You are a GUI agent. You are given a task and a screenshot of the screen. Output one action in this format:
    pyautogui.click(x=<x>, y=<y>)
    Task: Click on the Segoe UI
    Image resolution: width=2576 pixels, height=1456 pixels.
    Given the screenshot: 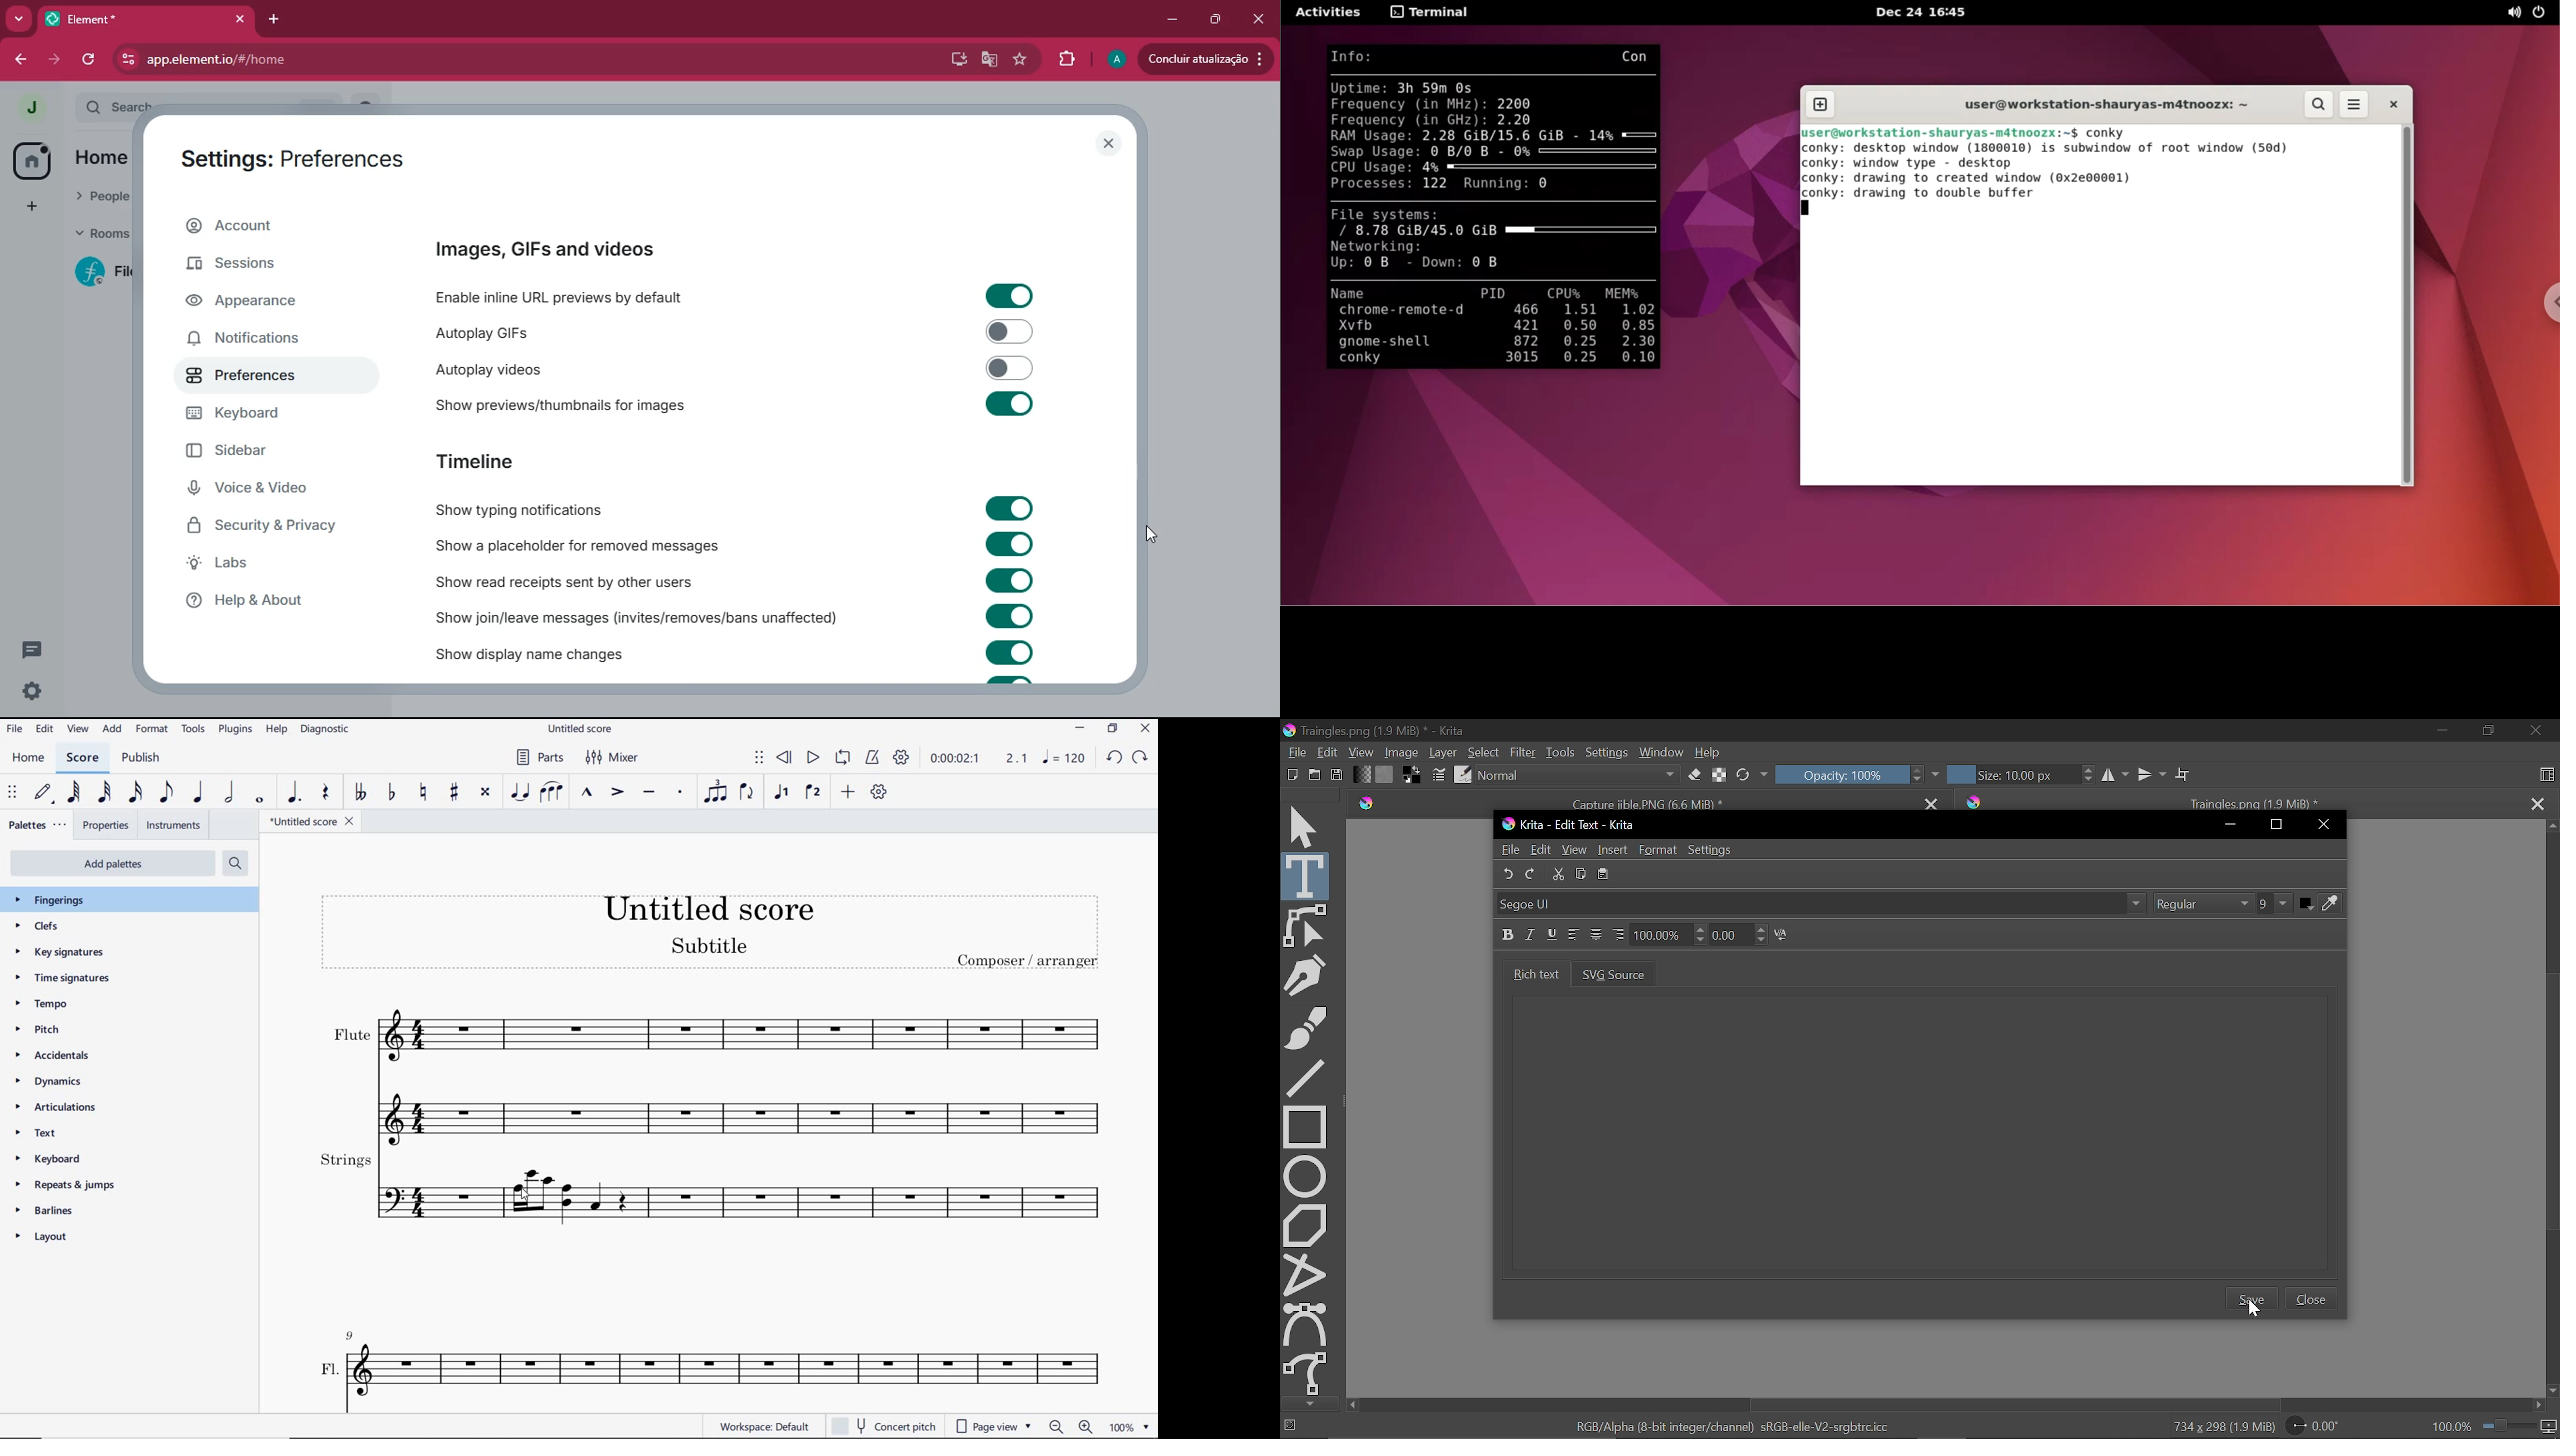 What is the action you would take?
    pyautogui.click(x=1823, y=904)
    